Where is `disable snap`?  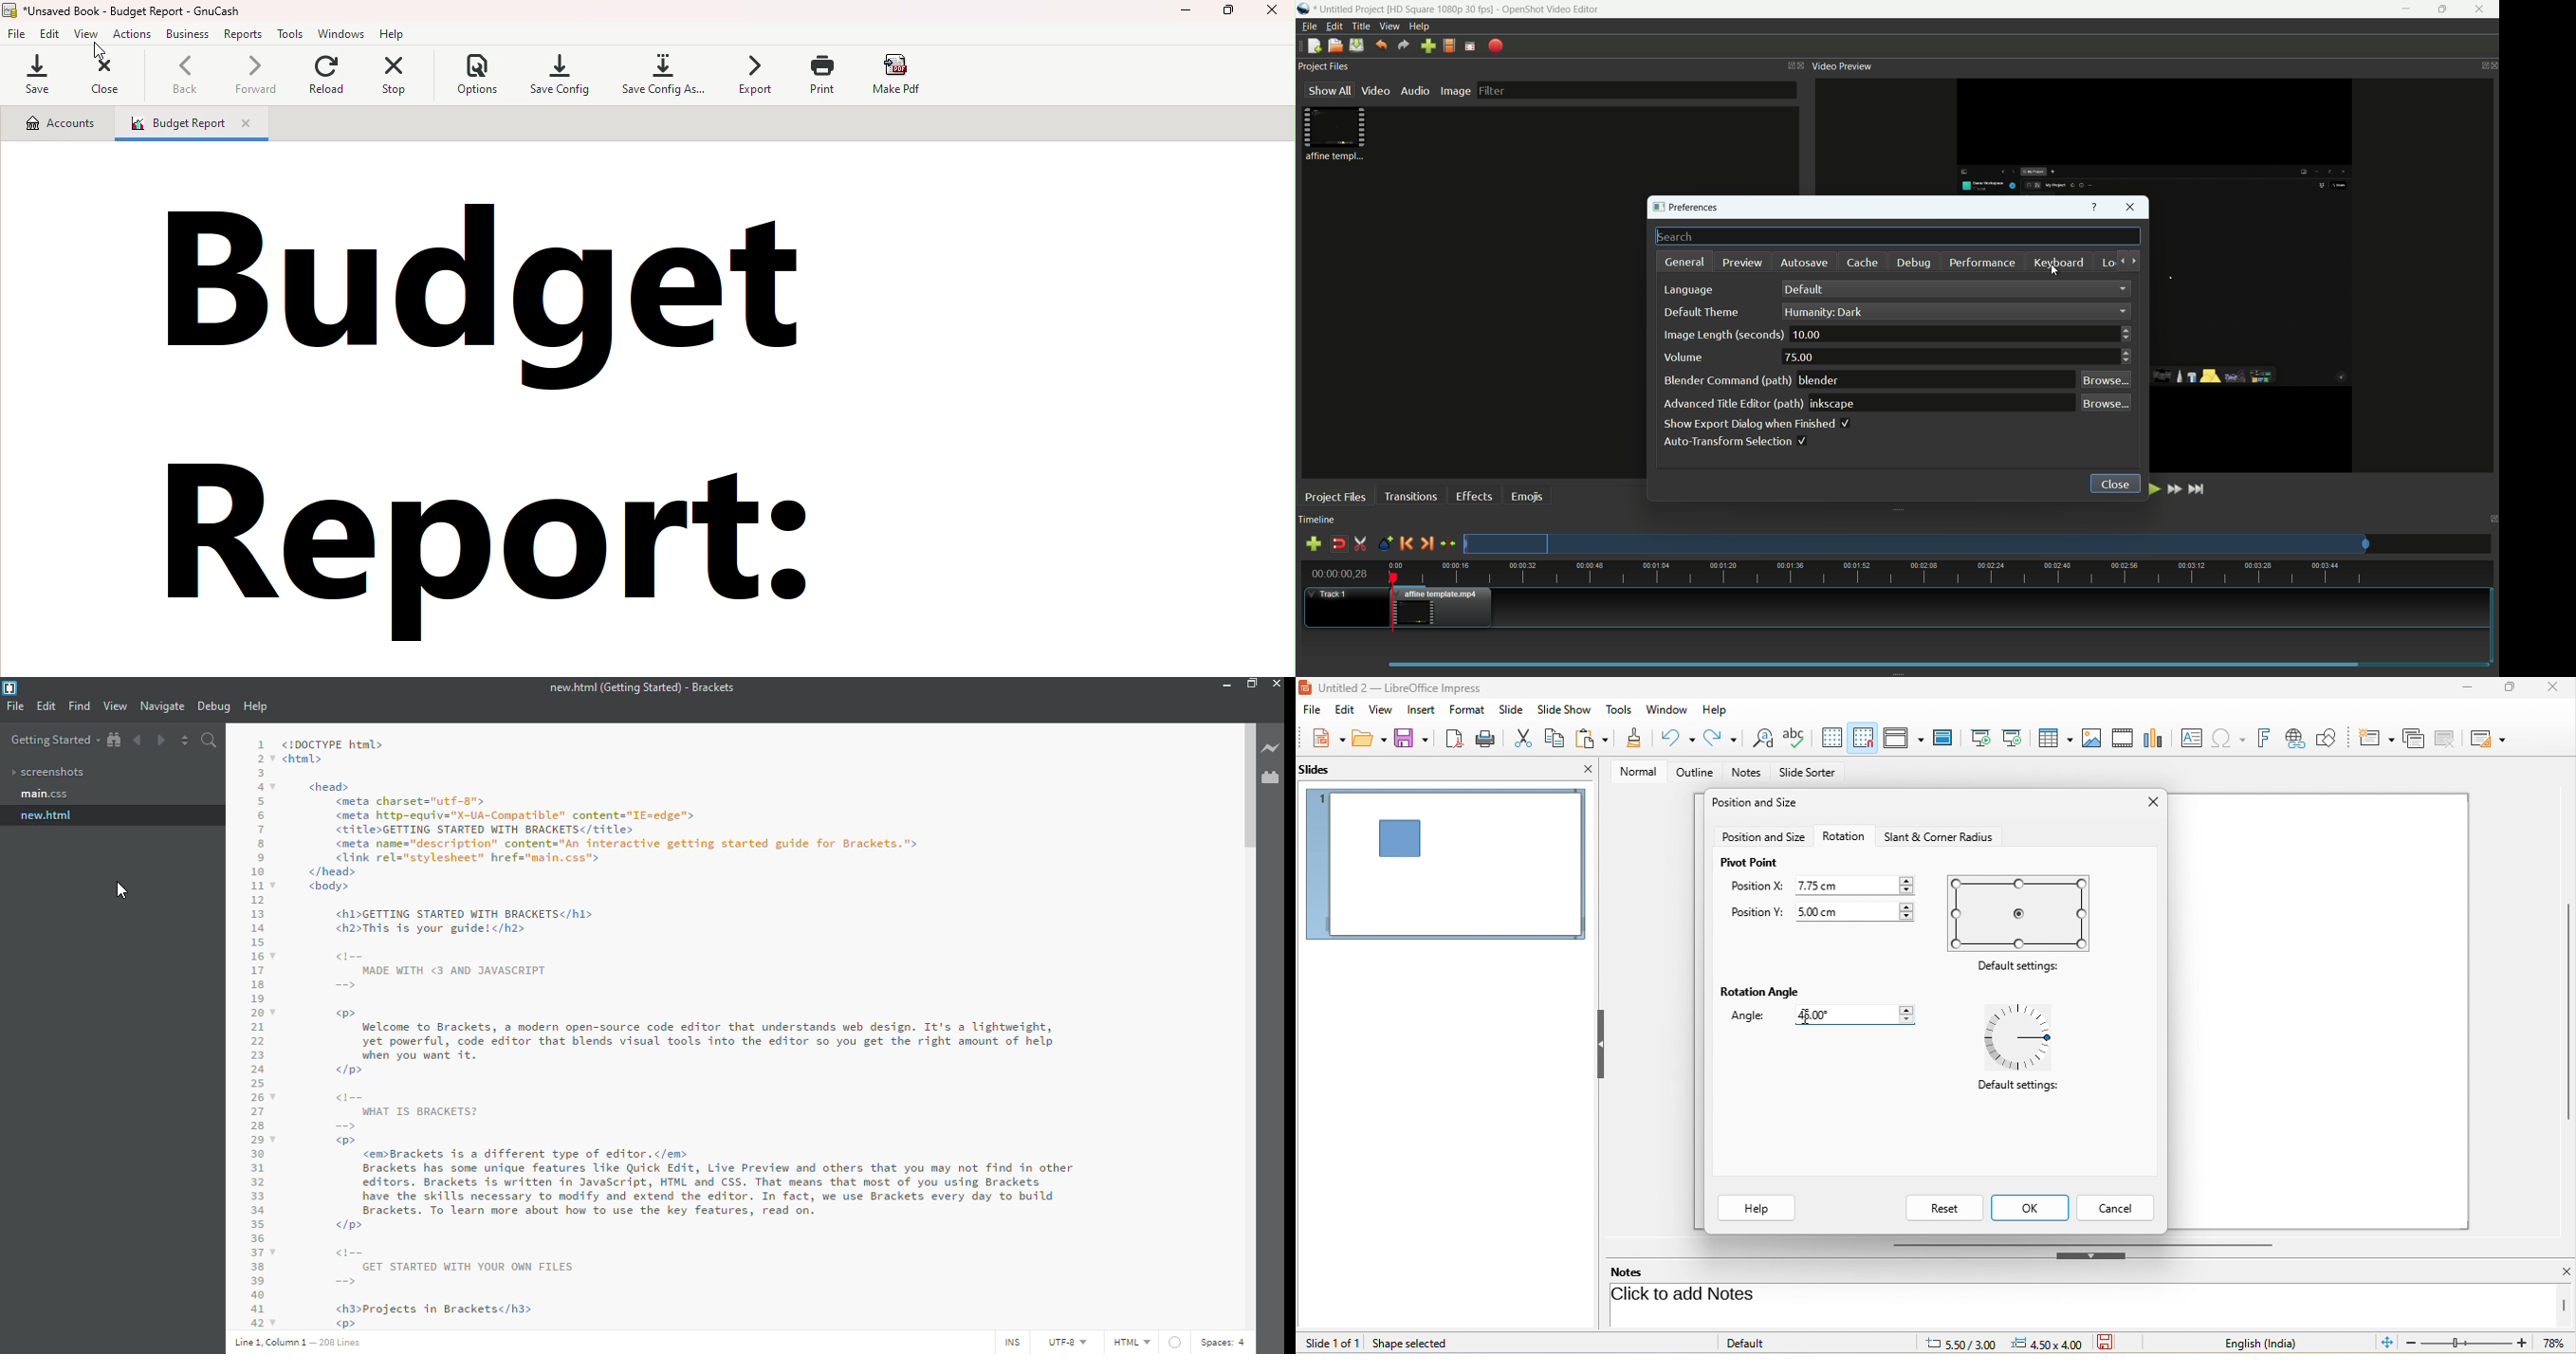 disable snap is located at coordinates (1338, 544).